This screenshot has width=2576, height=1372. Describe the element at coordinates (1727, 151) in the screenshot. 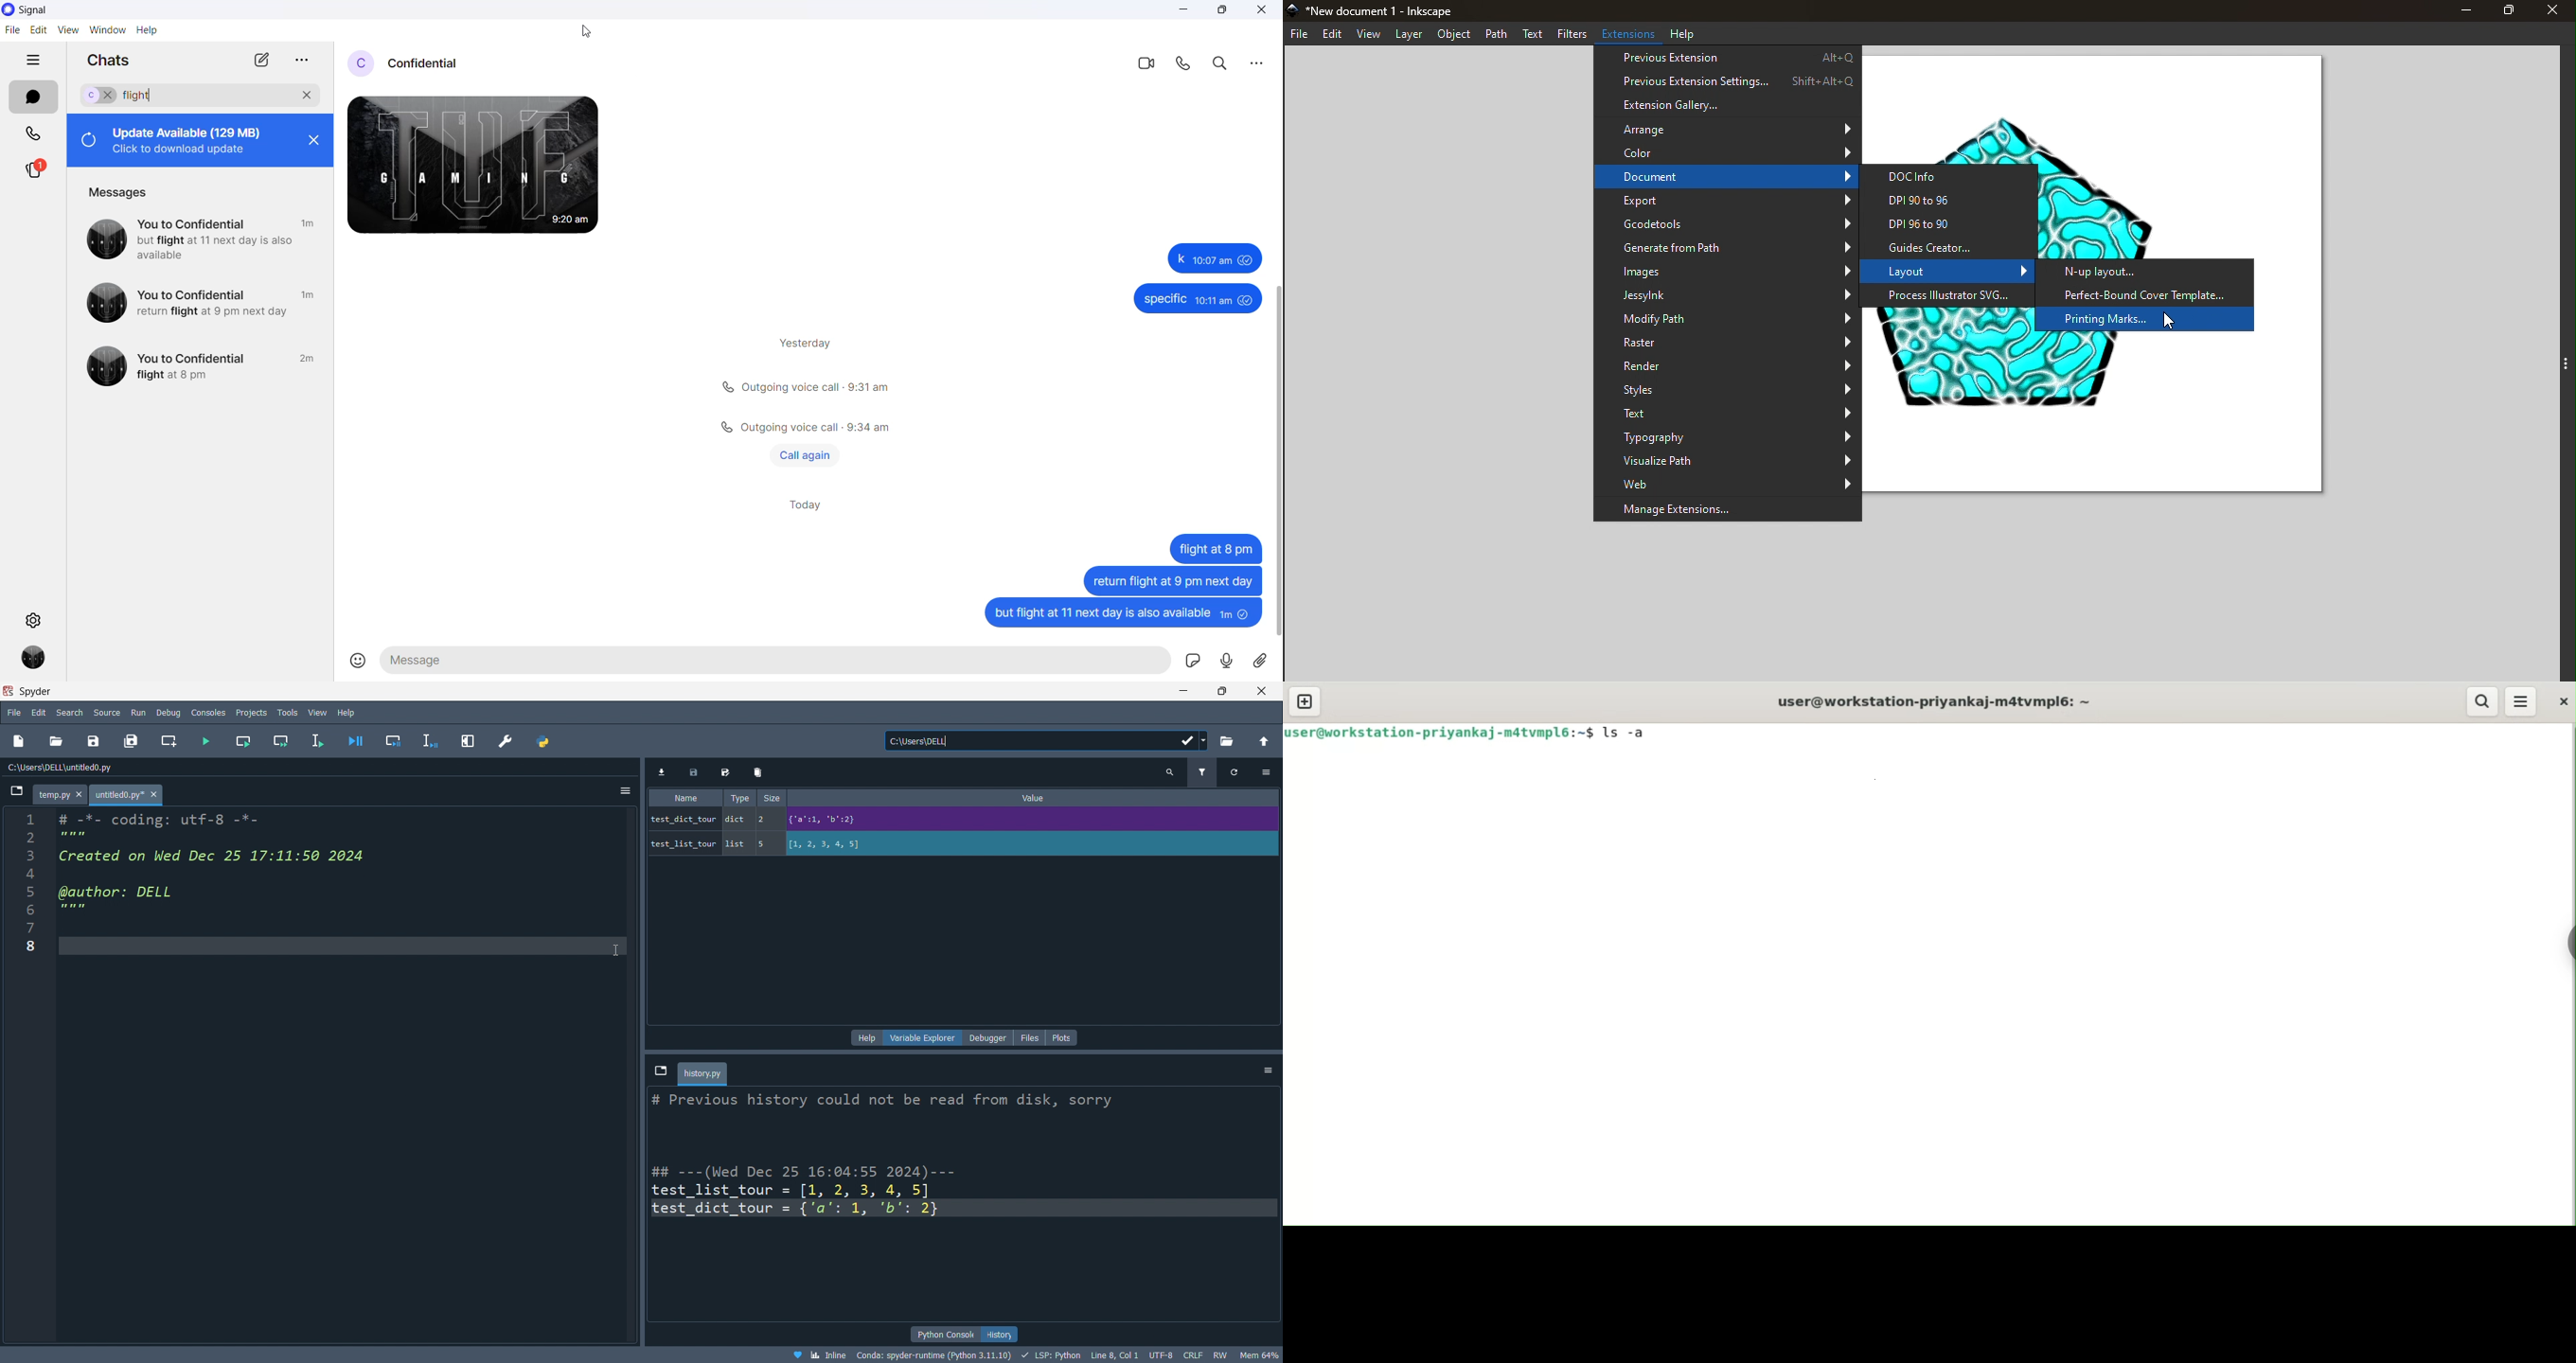

I see `Color` at that location.